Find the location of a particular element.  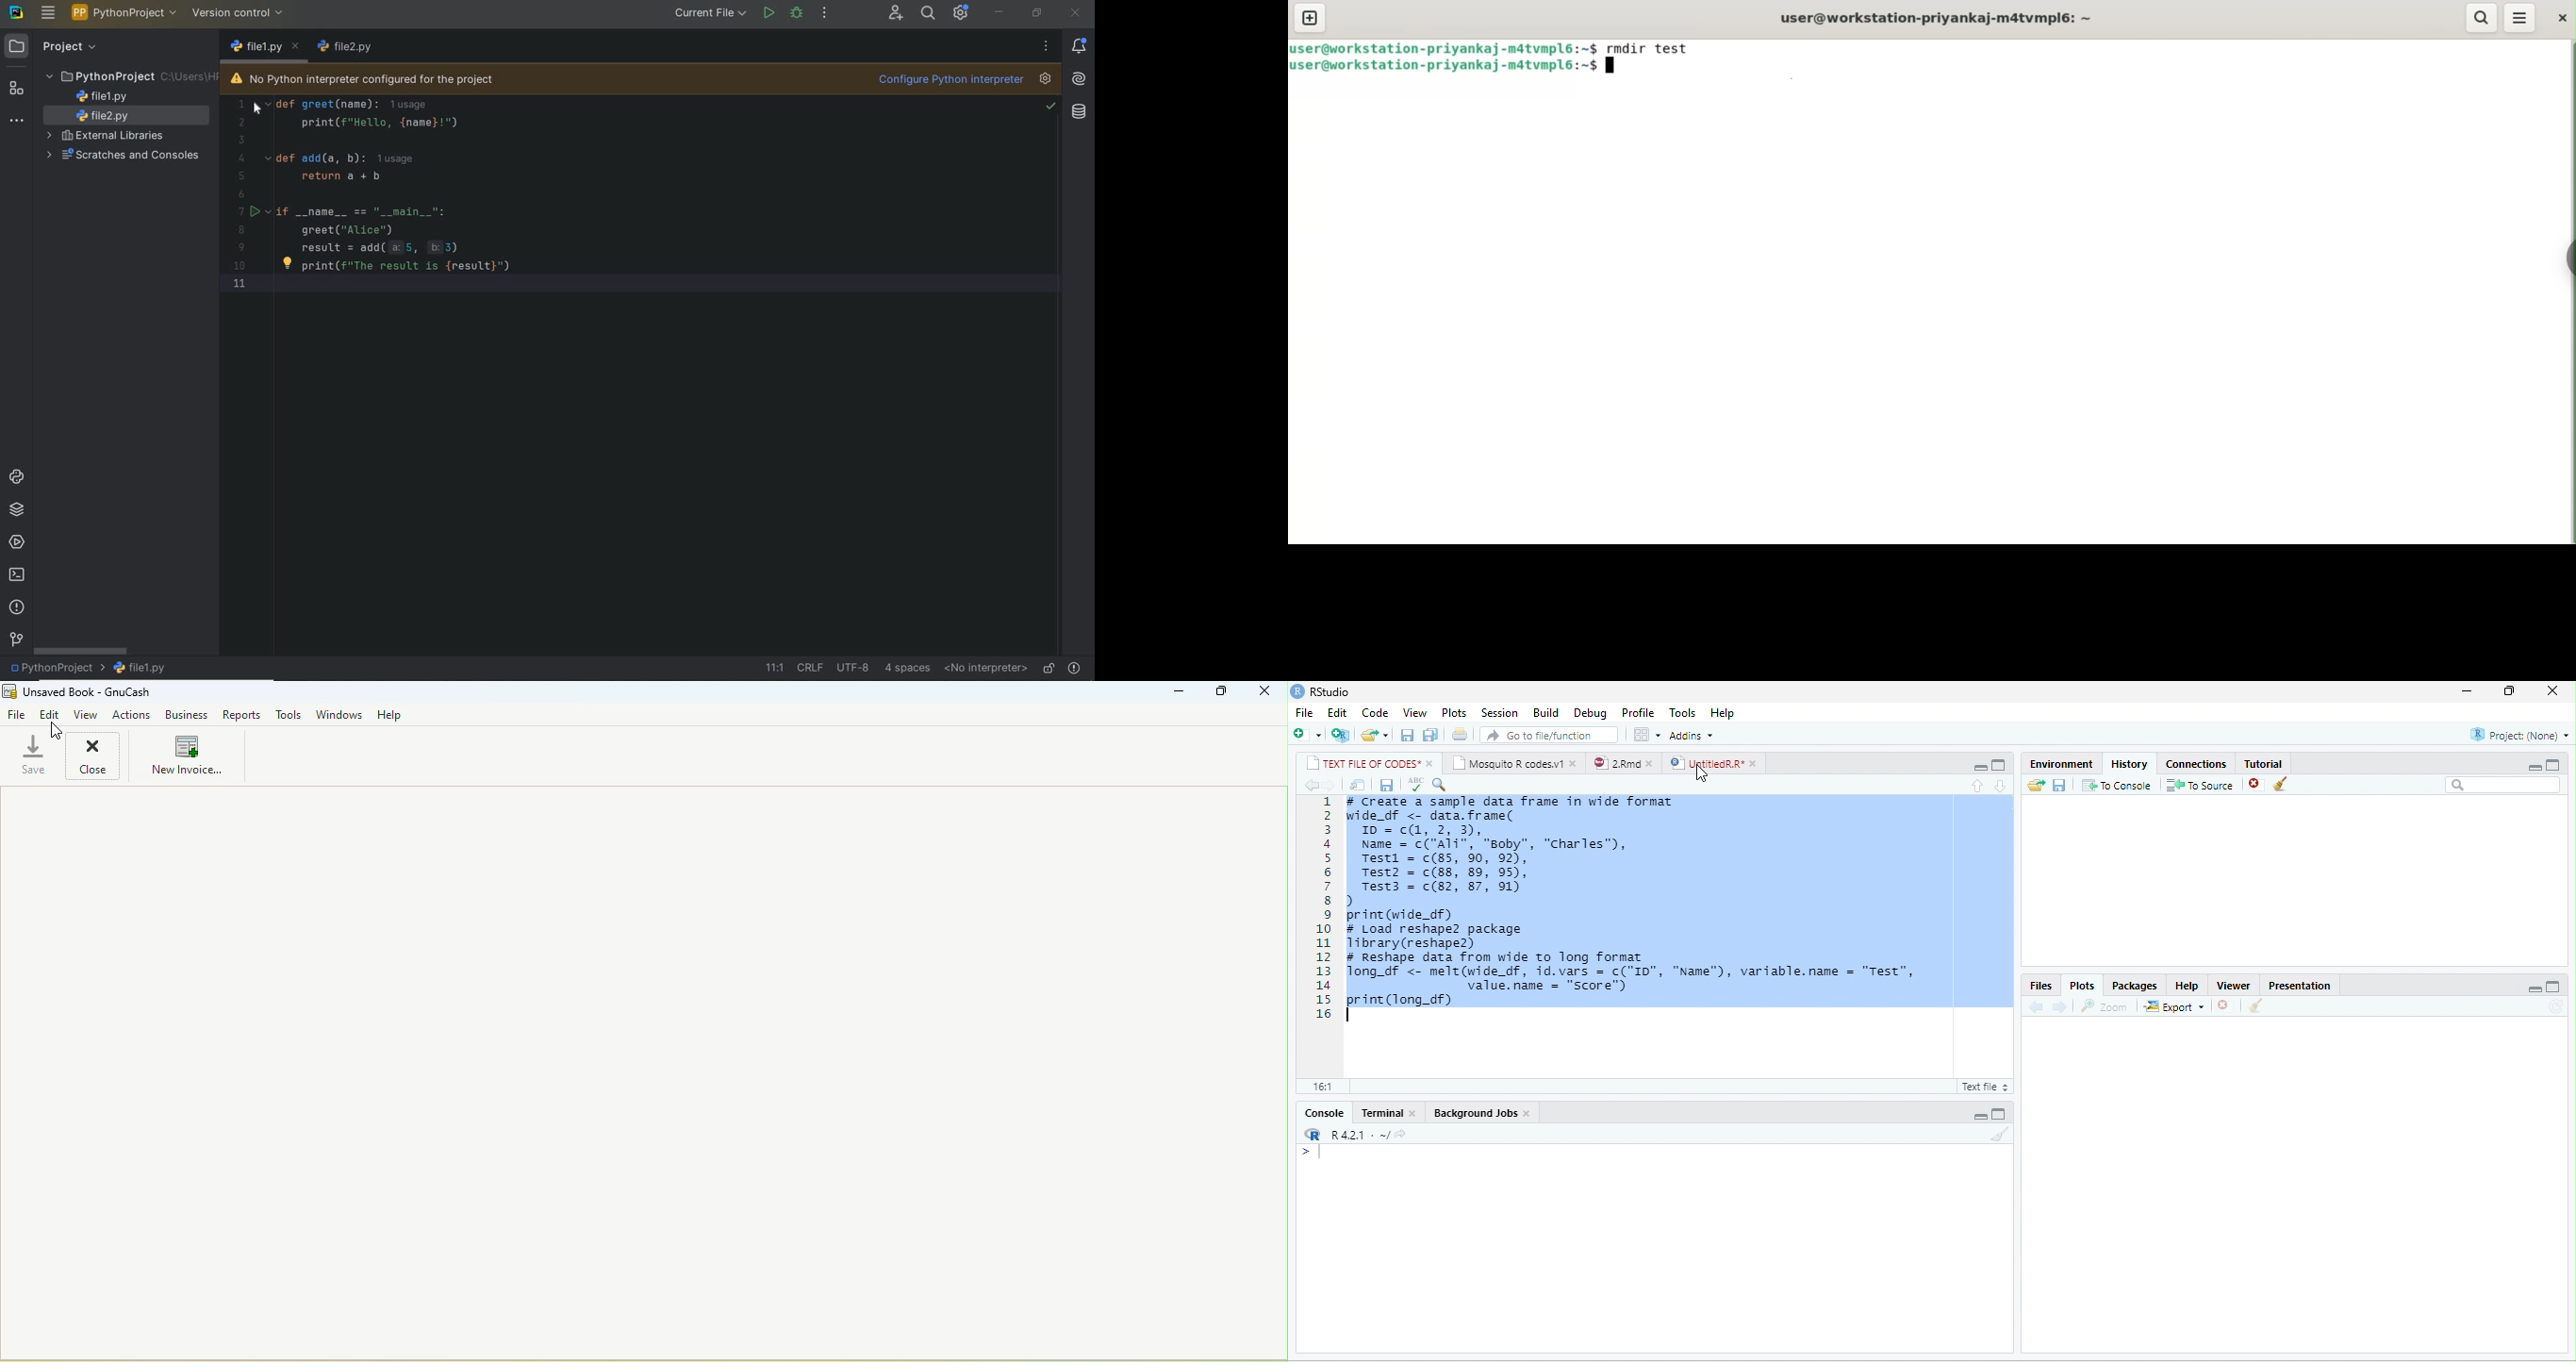

refresh is located at coordinates (2556, 1006).